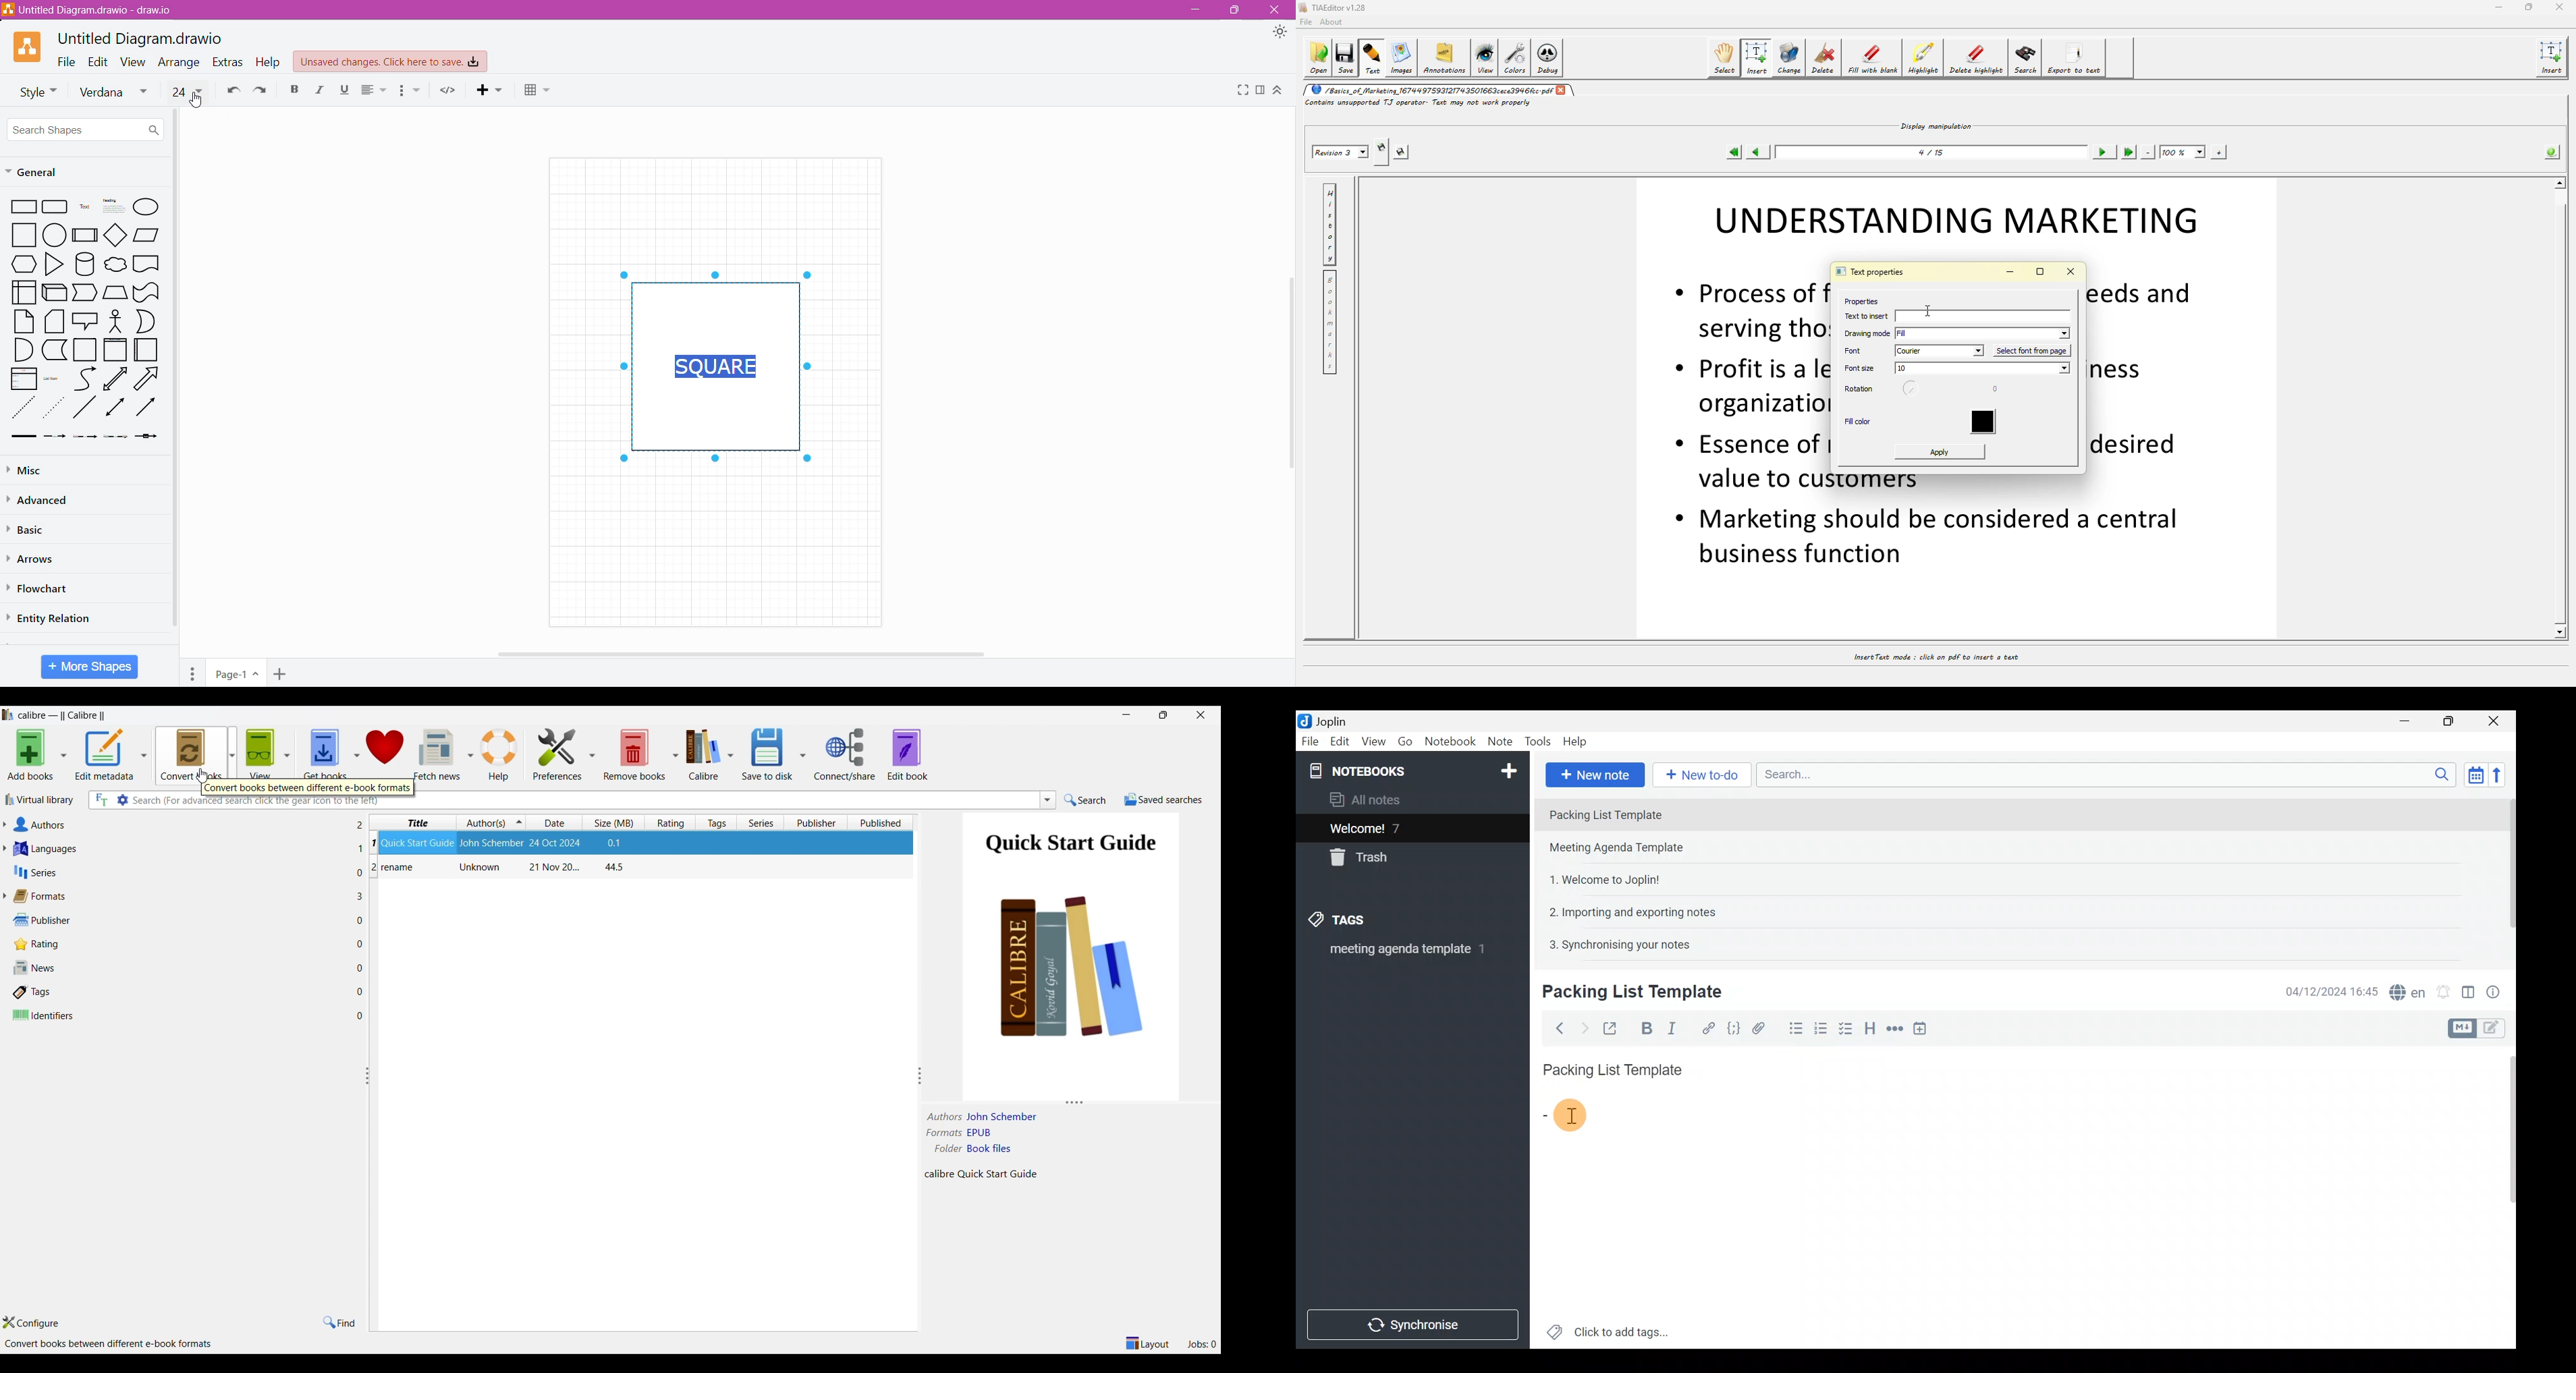  Describe the element at coordinates (20, 380) in the screenshot. I see `List box` at that location.